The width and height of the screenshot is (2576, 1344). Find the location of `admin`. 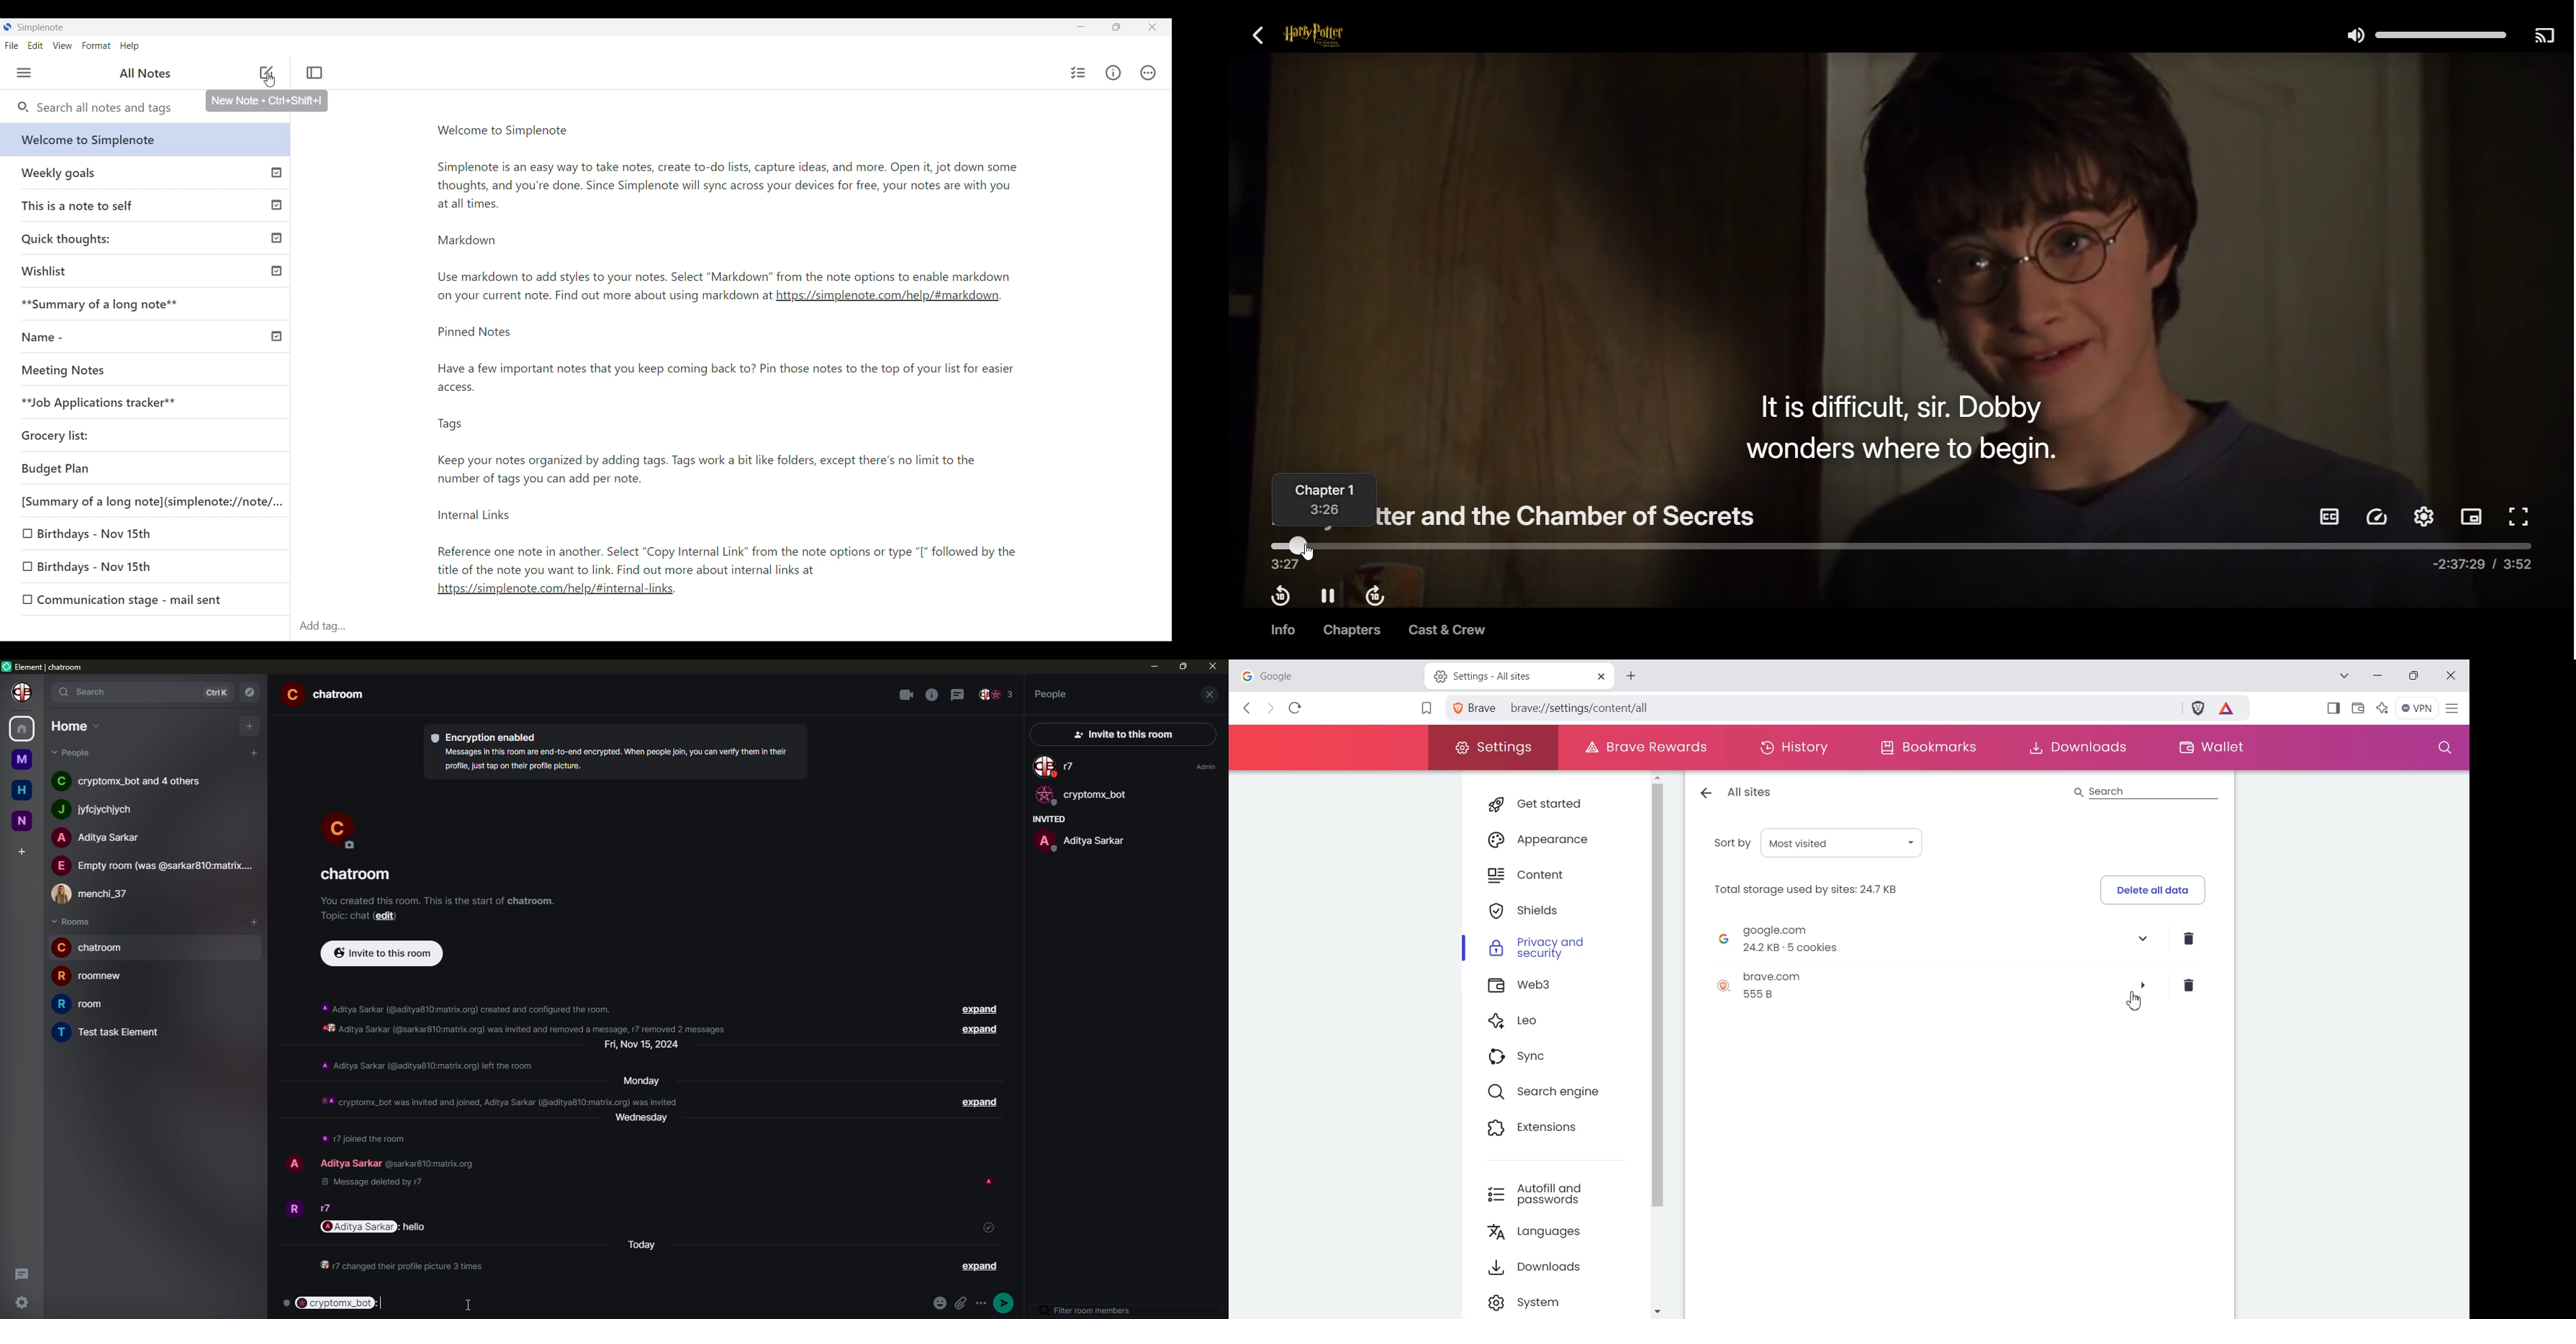

admin is located at coordinates (1204, 766).